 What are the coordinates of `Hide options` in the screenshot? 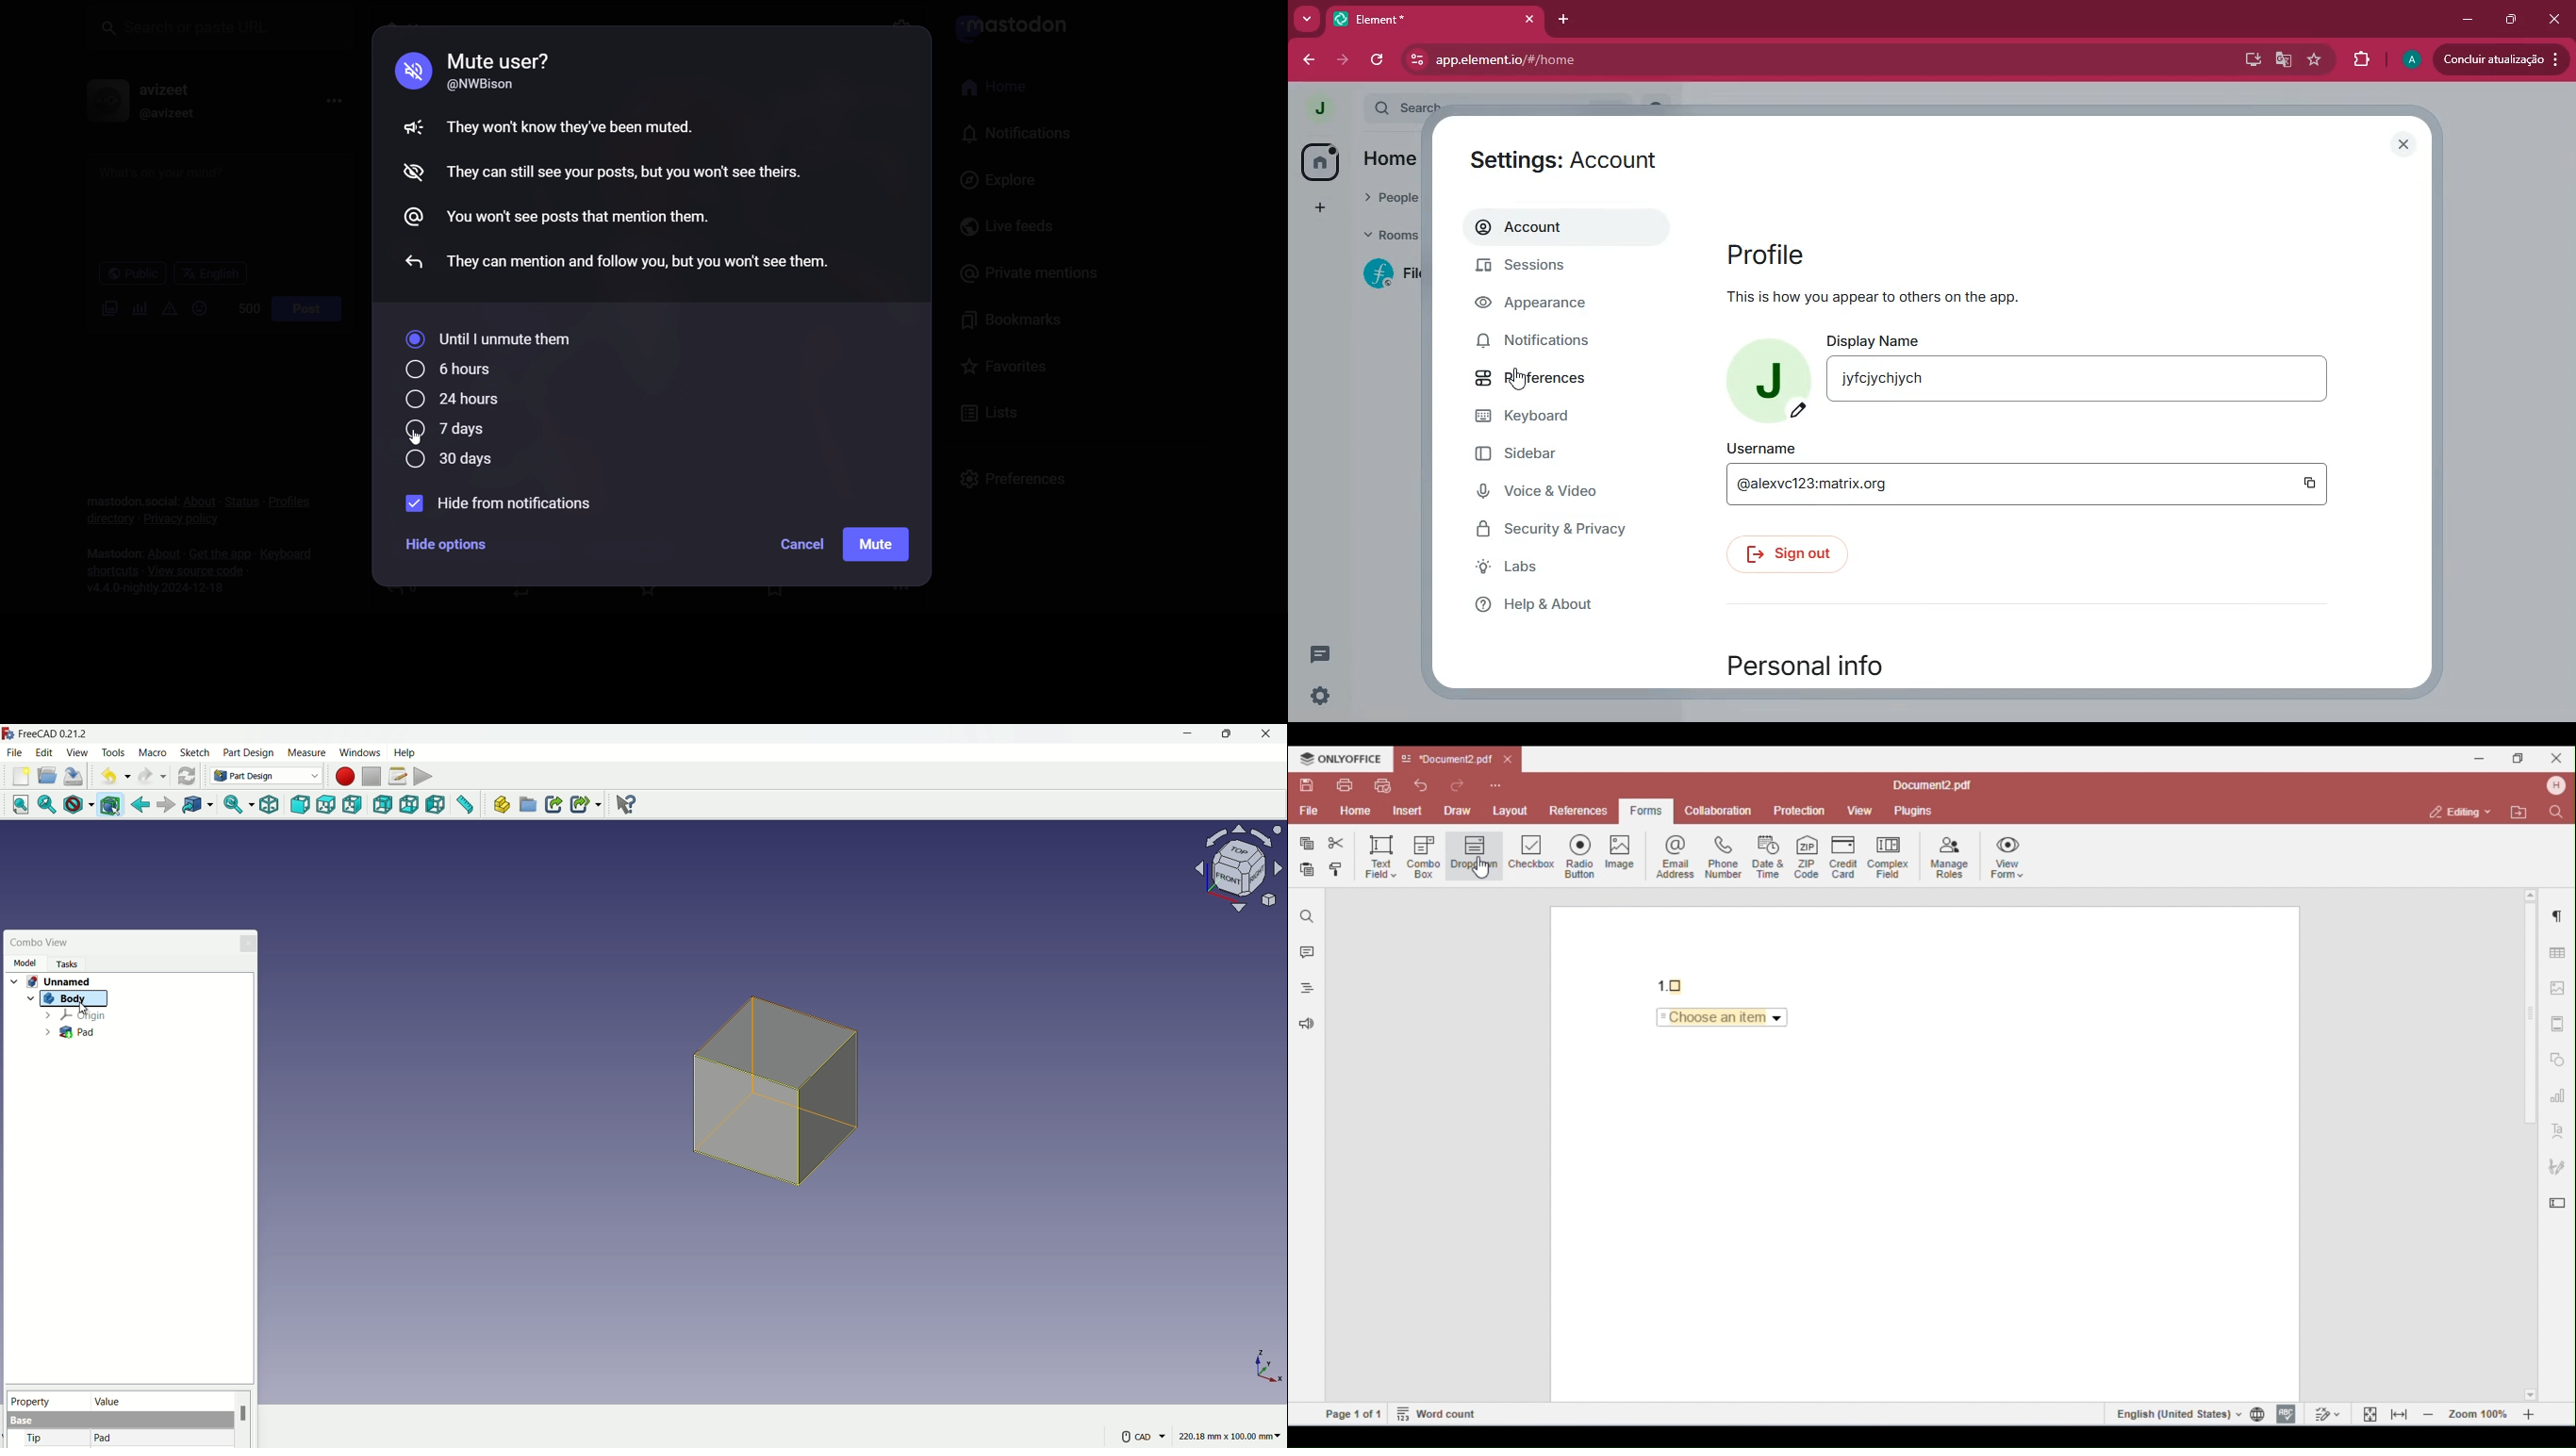 It's located at (451, 545).